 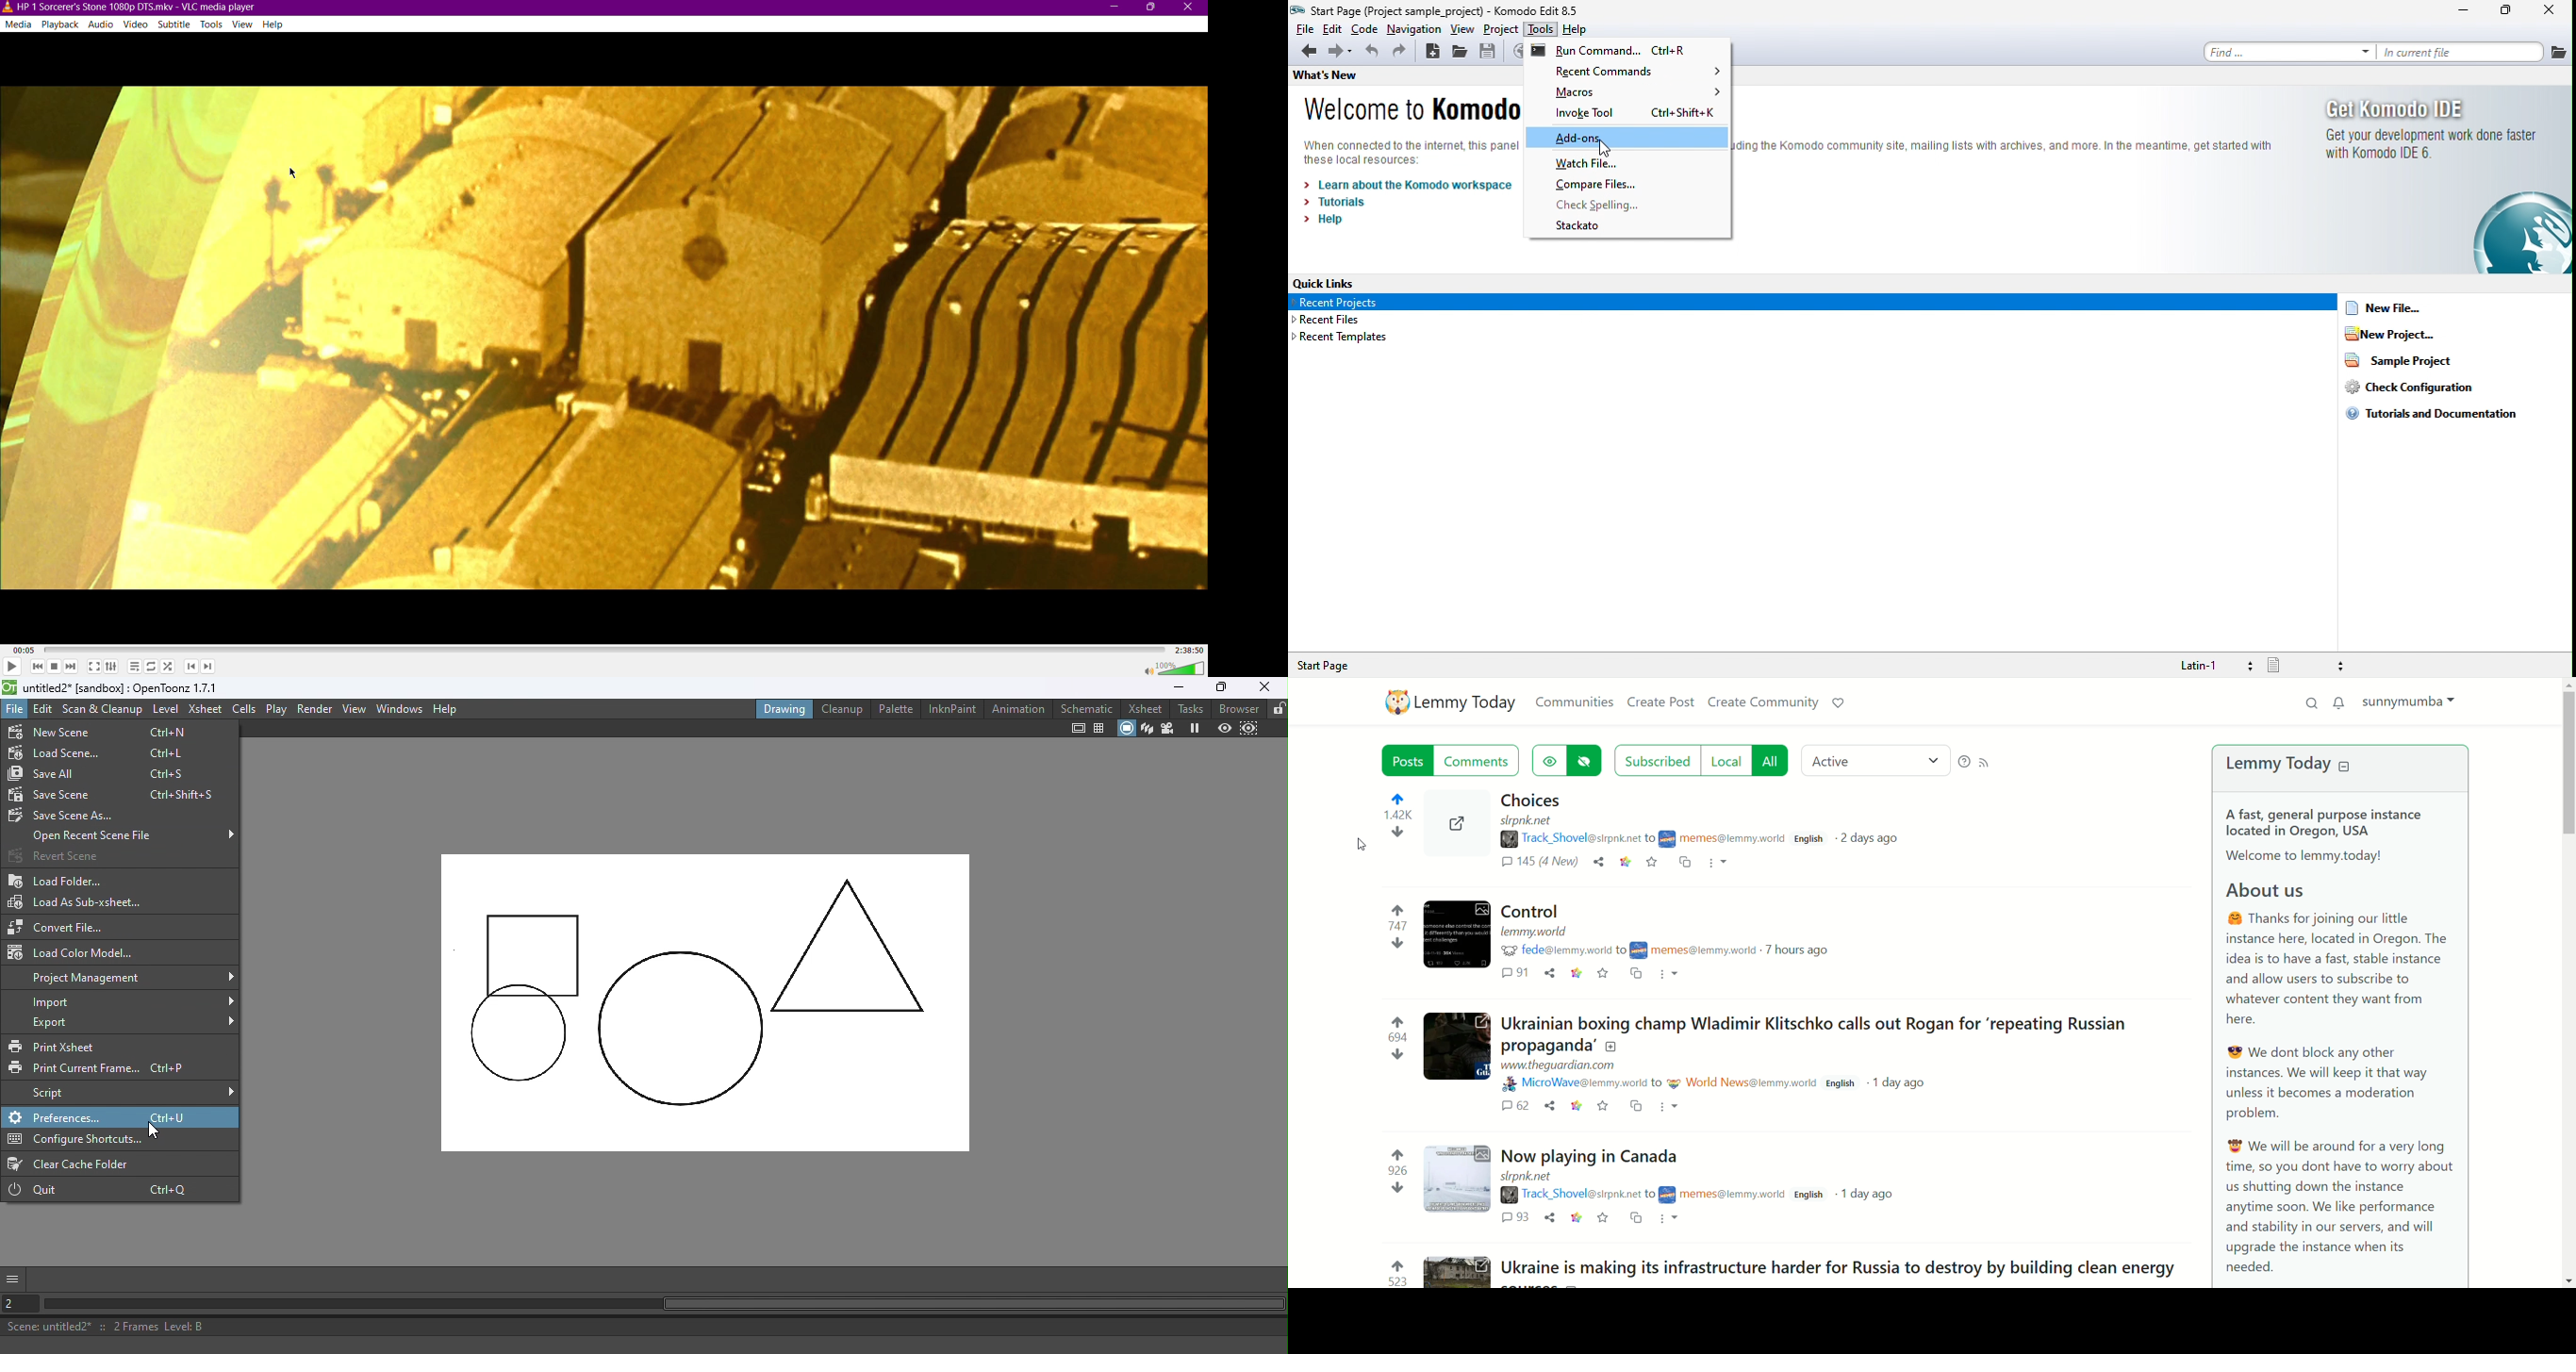 I want to click on run command, so click(x=1618, y=52).